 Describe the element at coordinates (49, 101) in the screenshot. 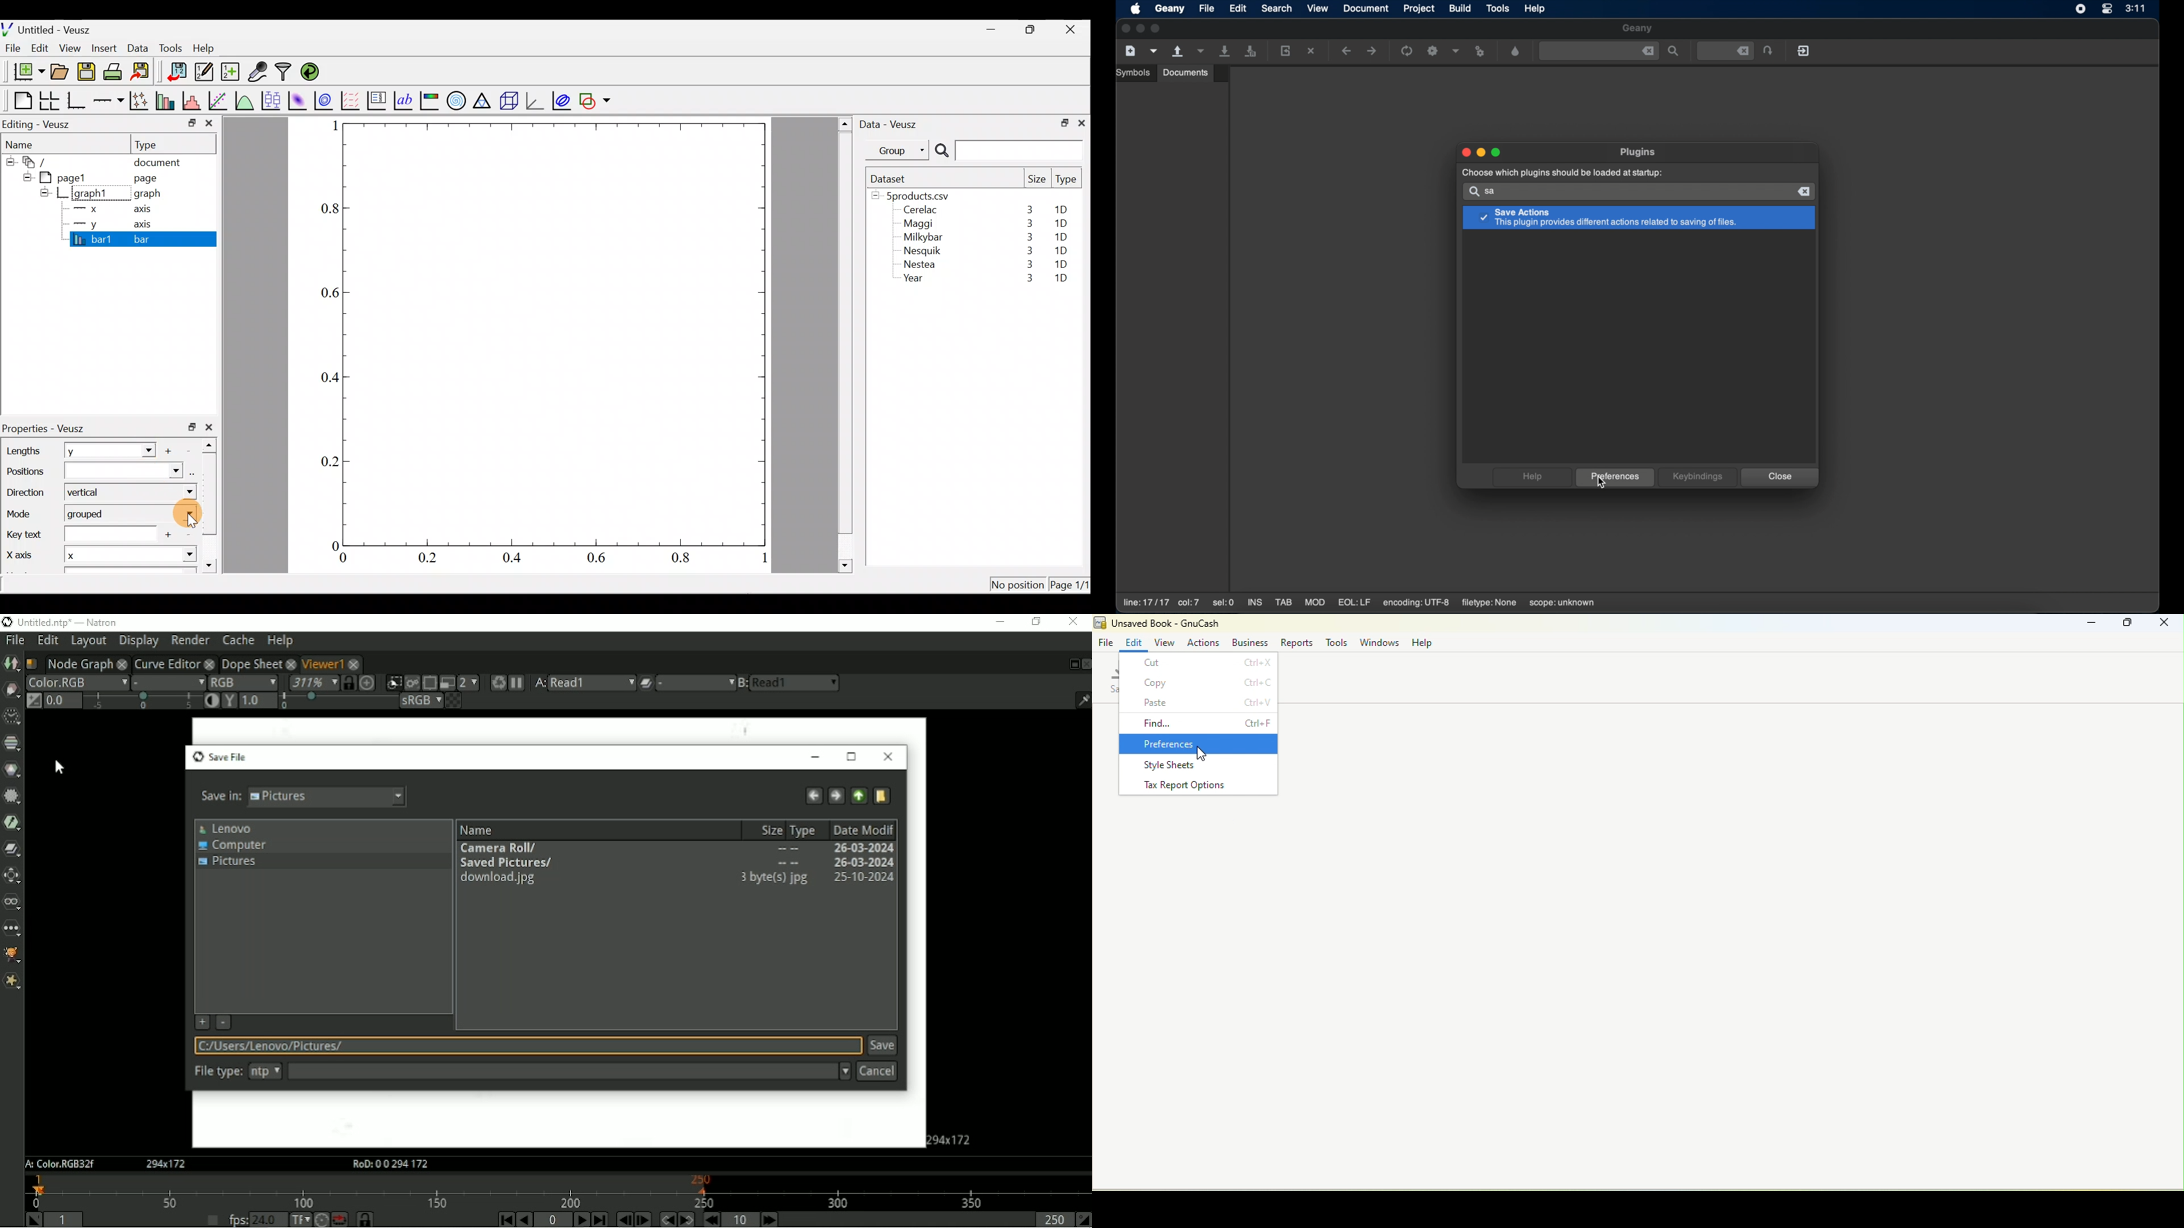

I see `Arrange graphs in a grid` at that location.